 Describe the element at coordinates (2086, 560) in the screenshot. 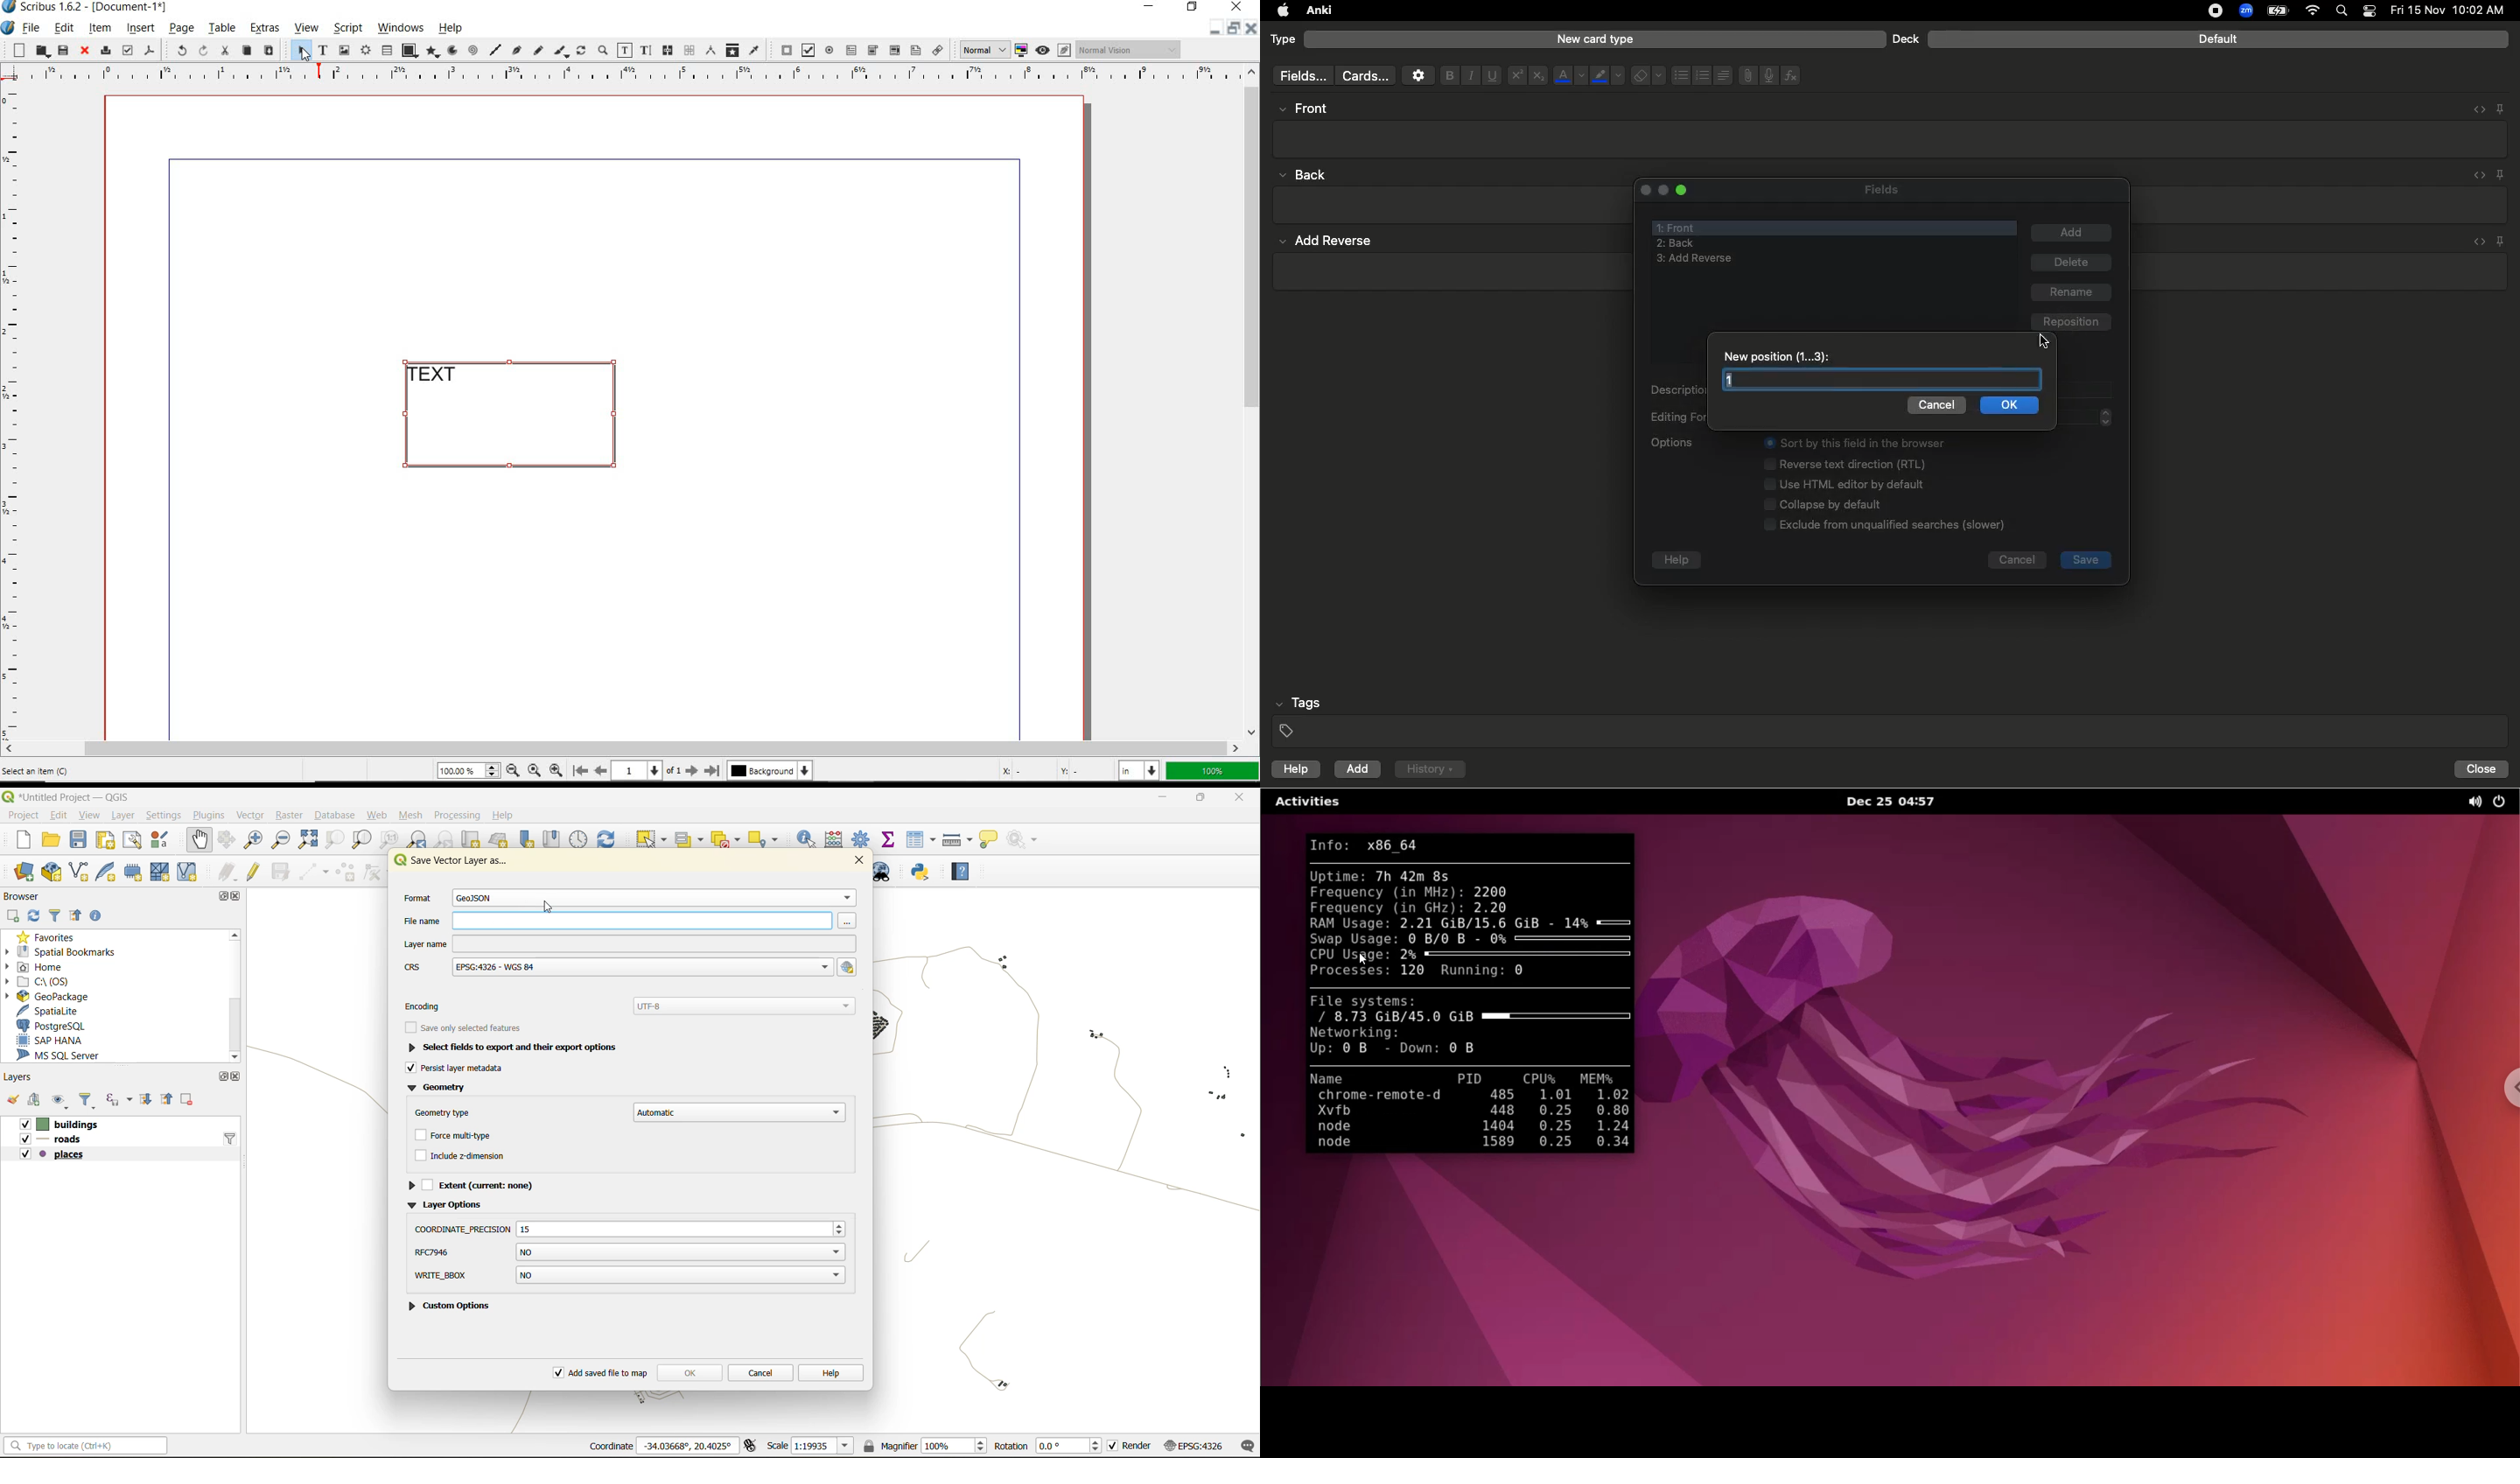

I see `save` at that location.